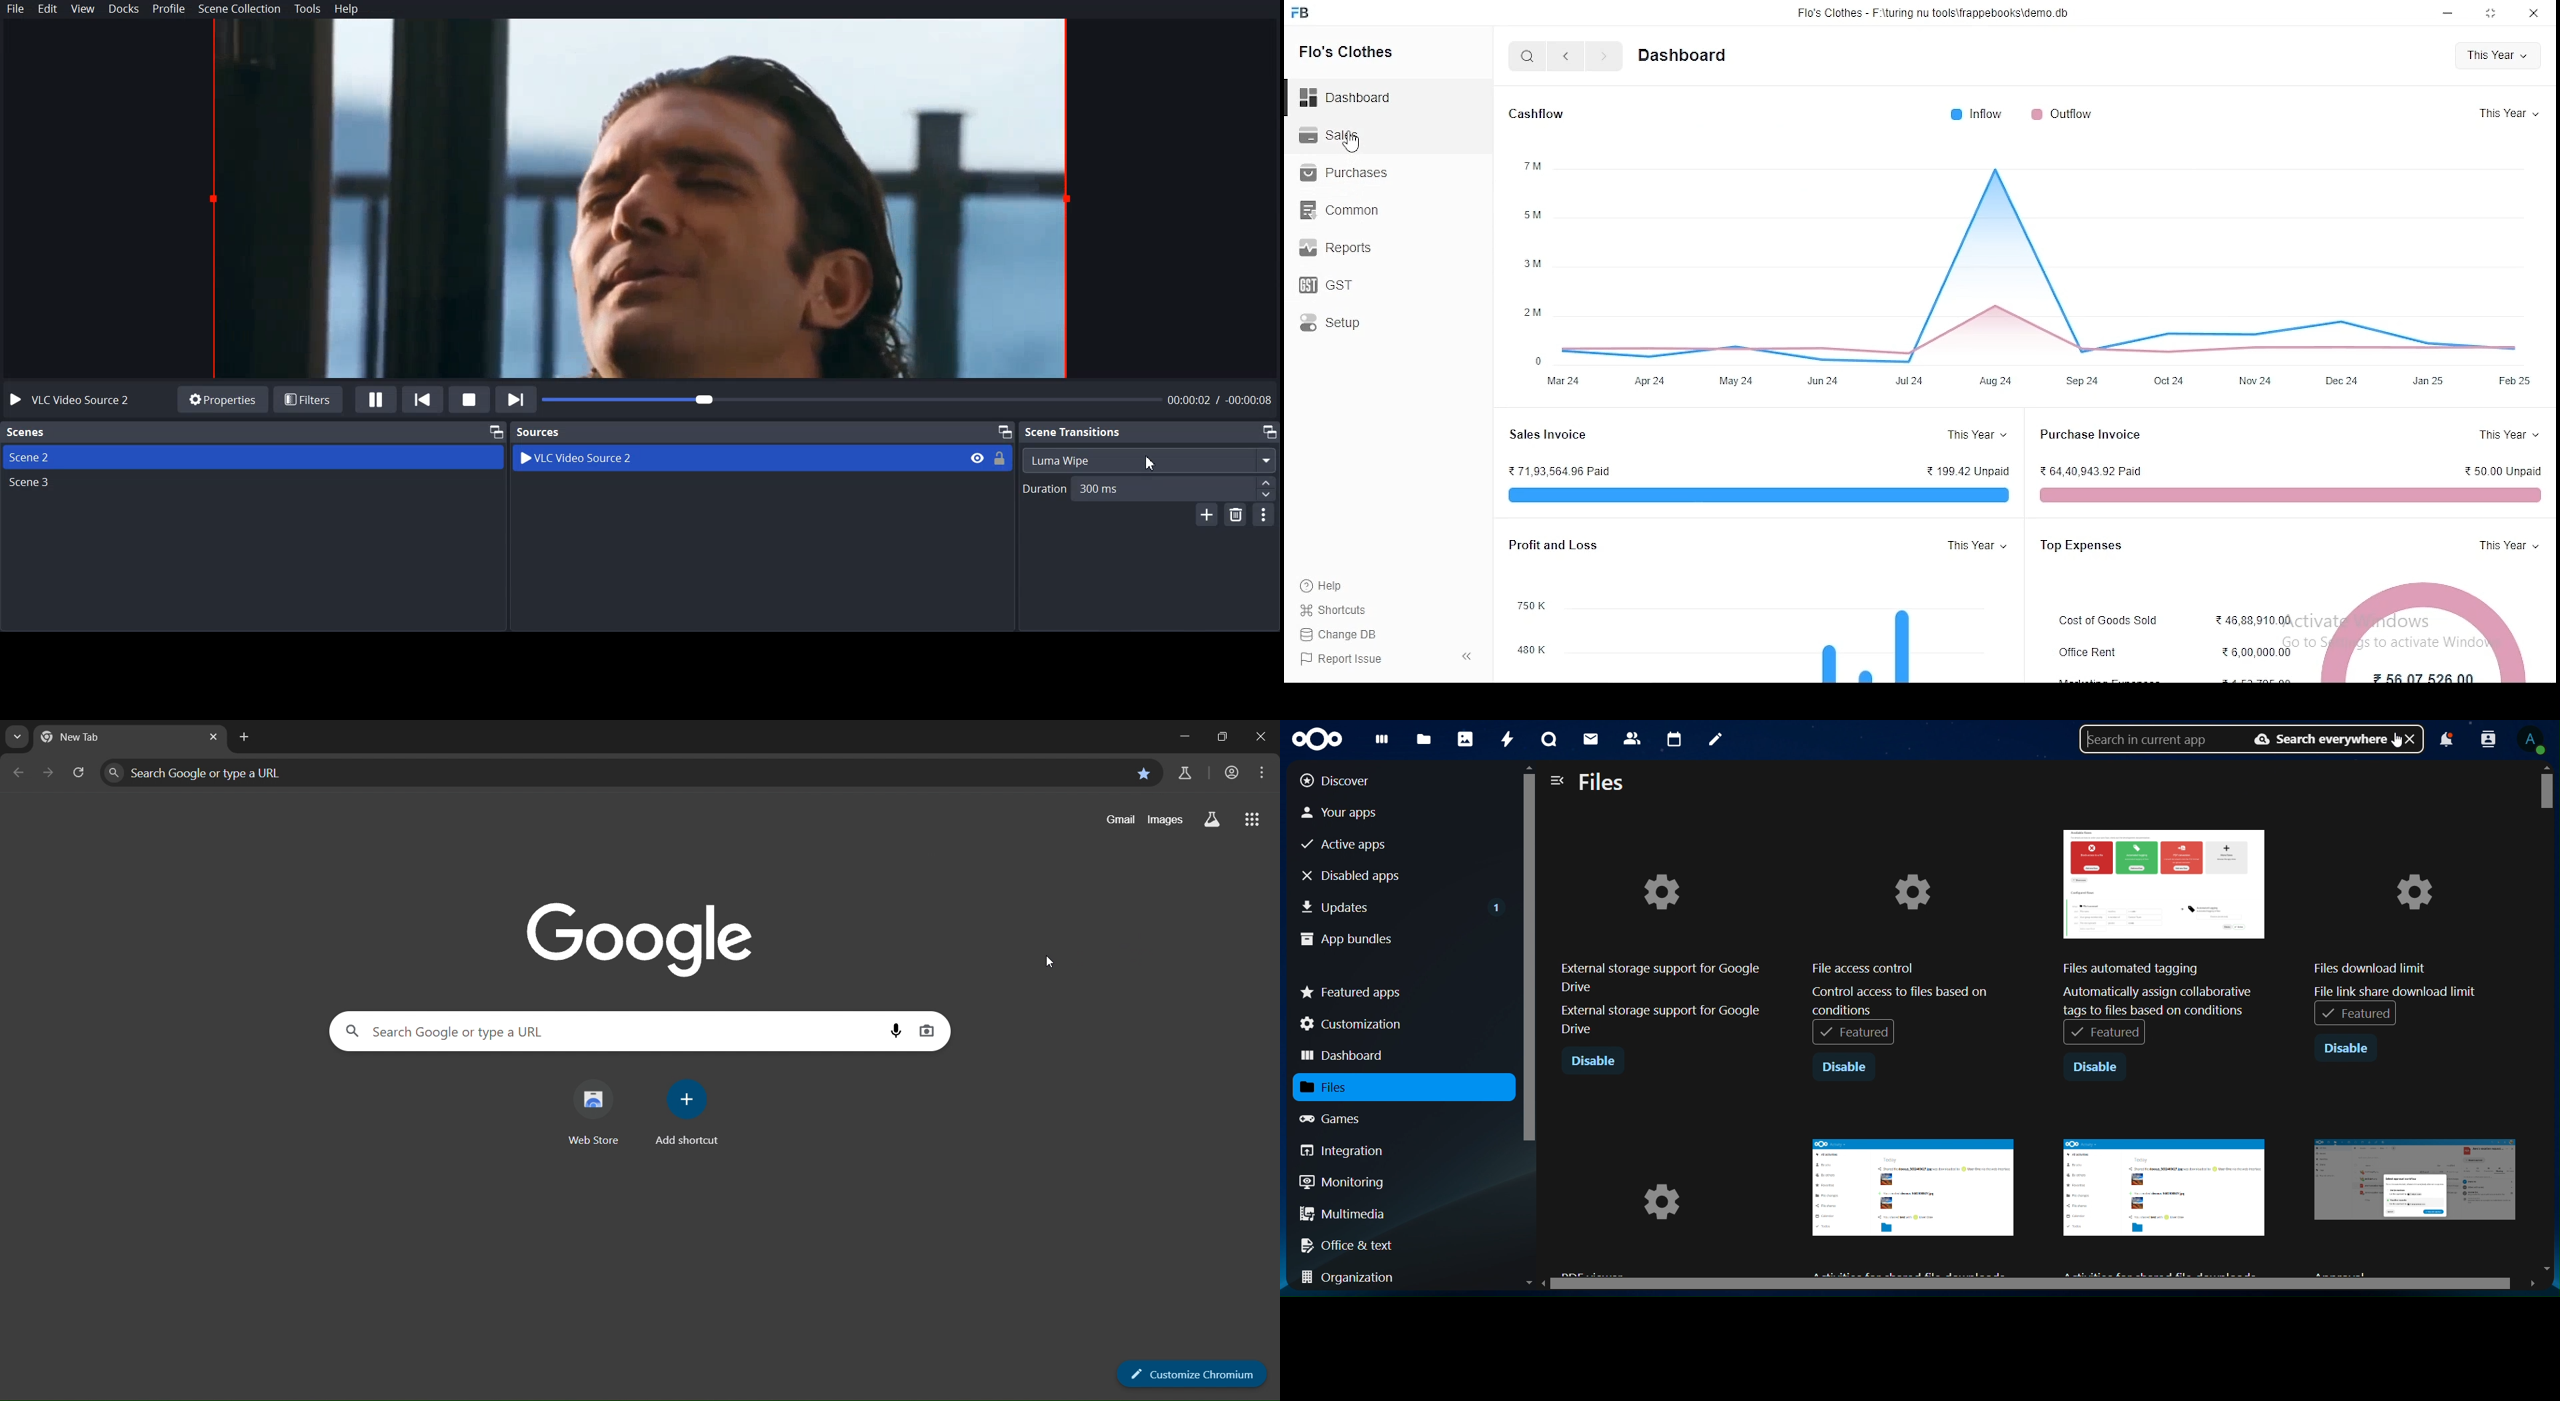  I want to click on Maximize window, so click(495, 431).